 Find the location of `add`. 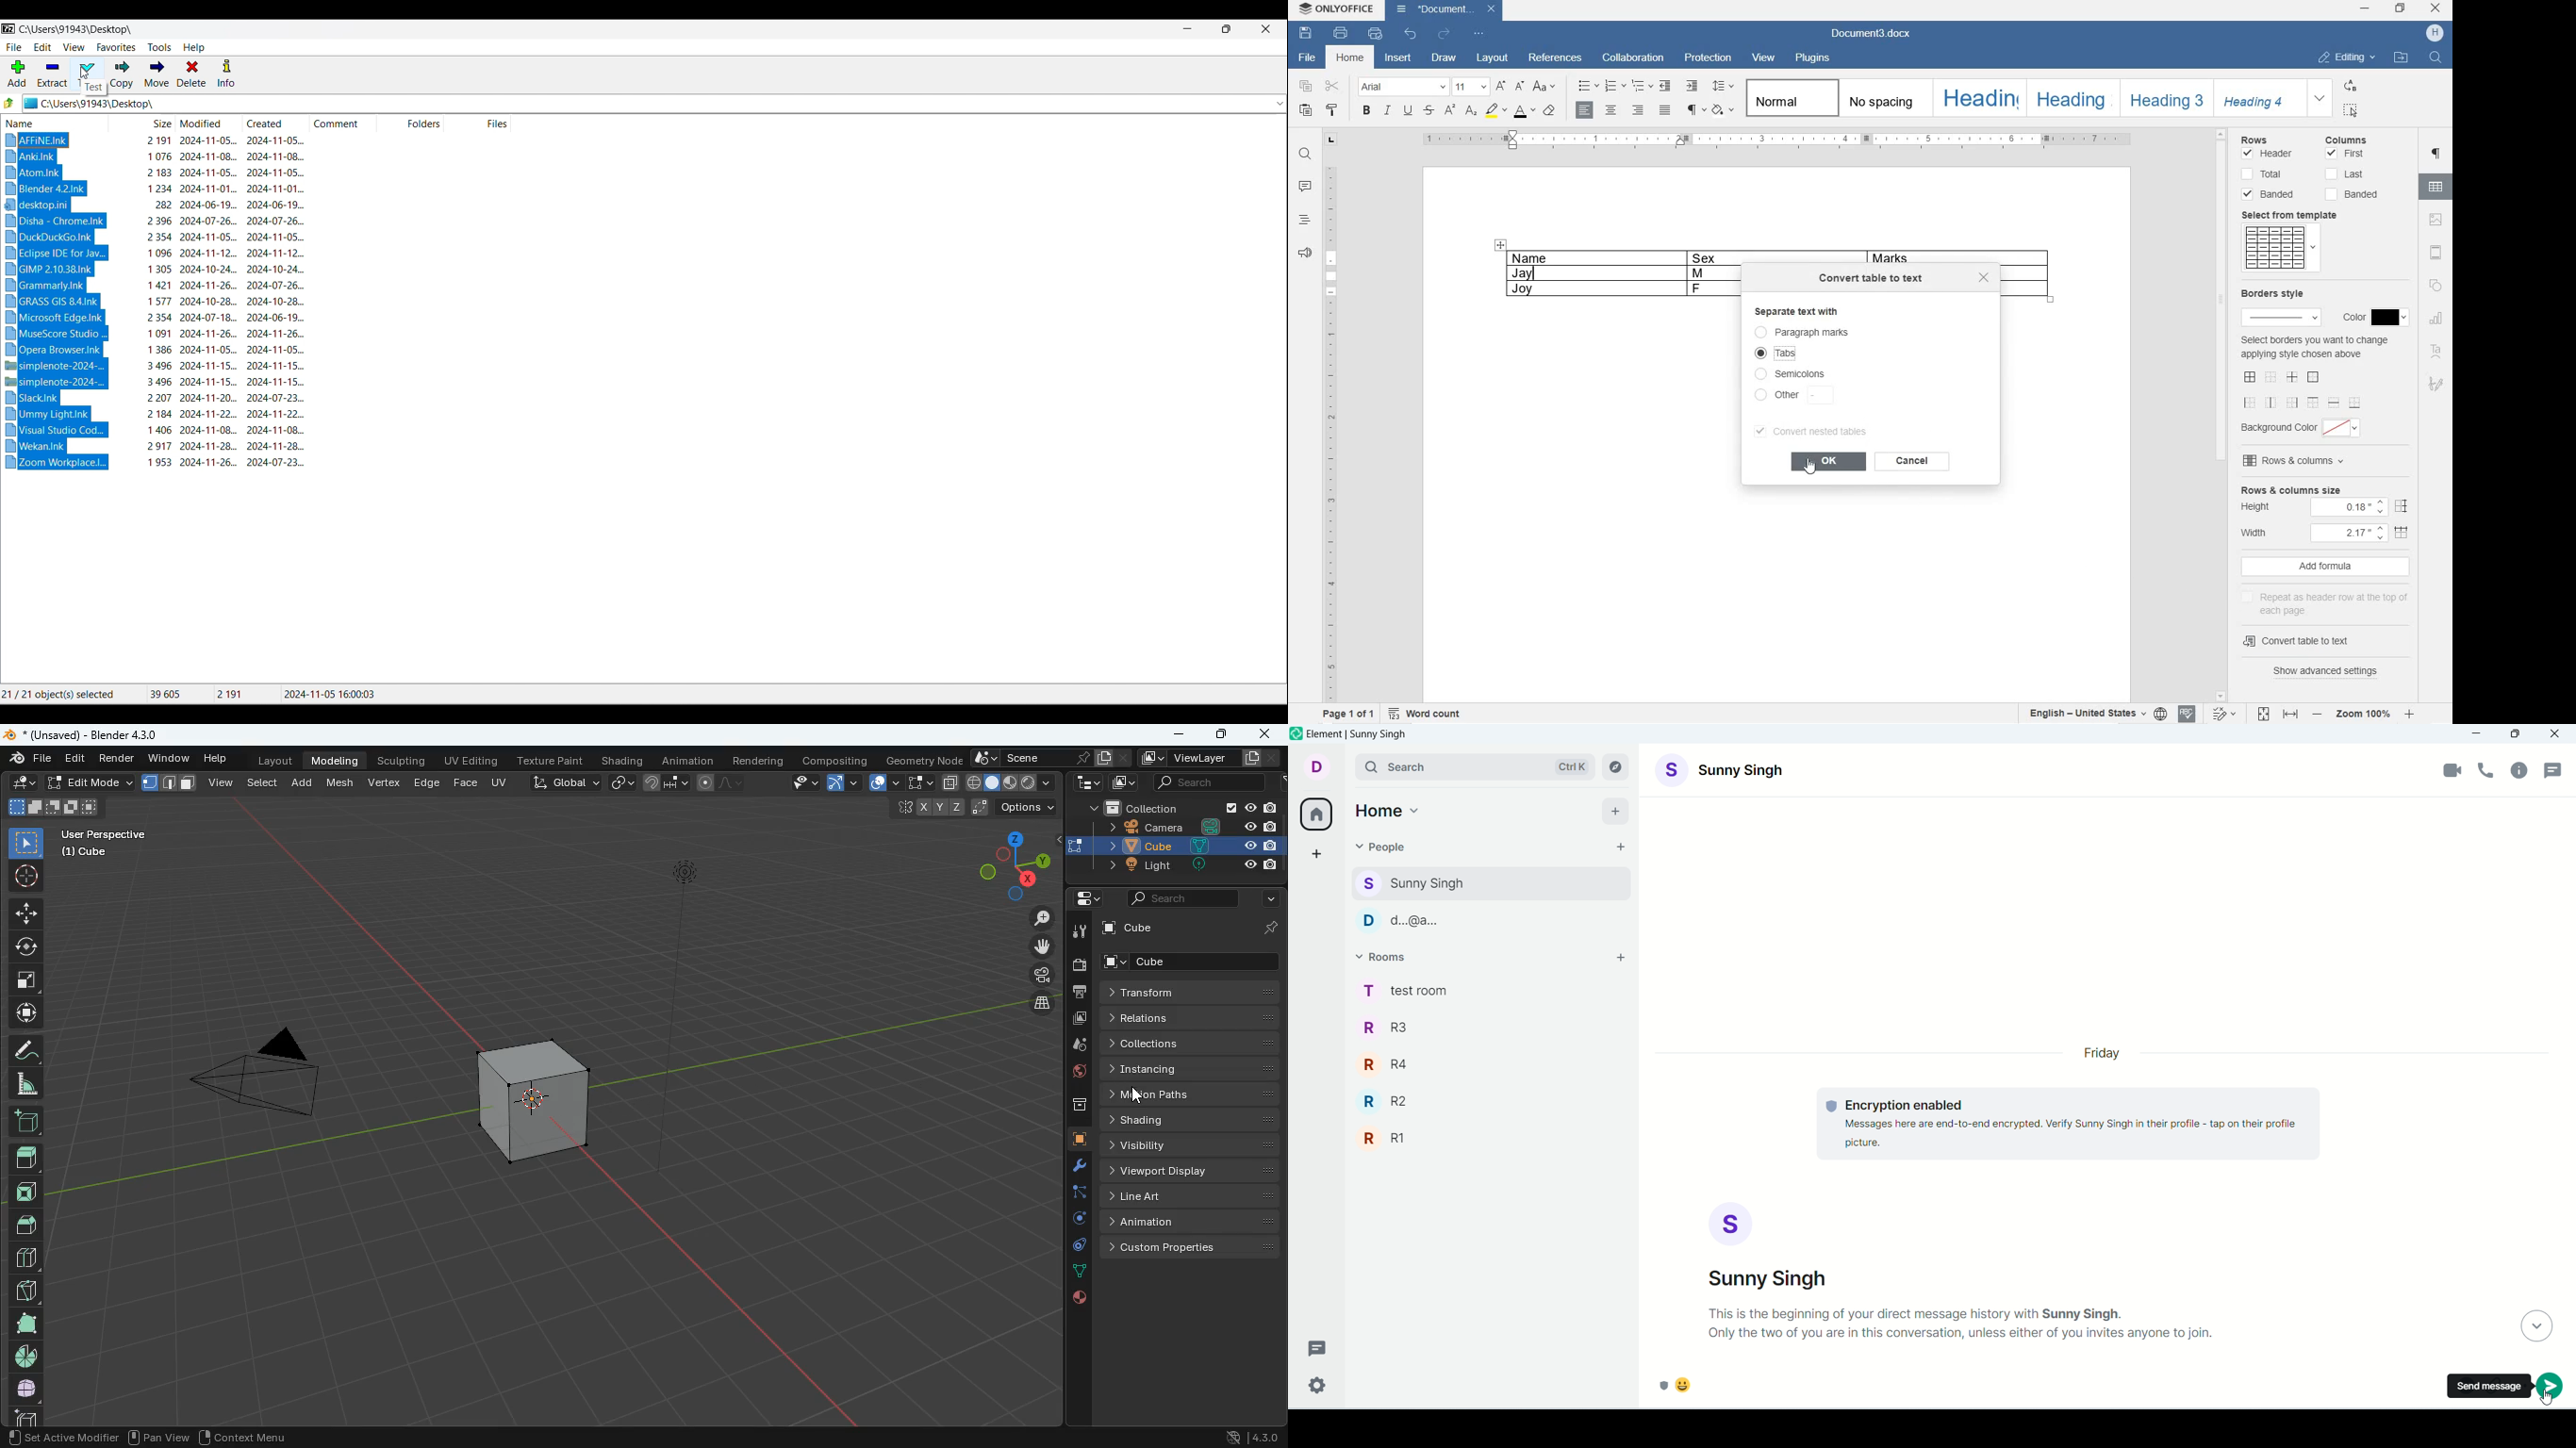

add is located at coordinates (1619, 810).